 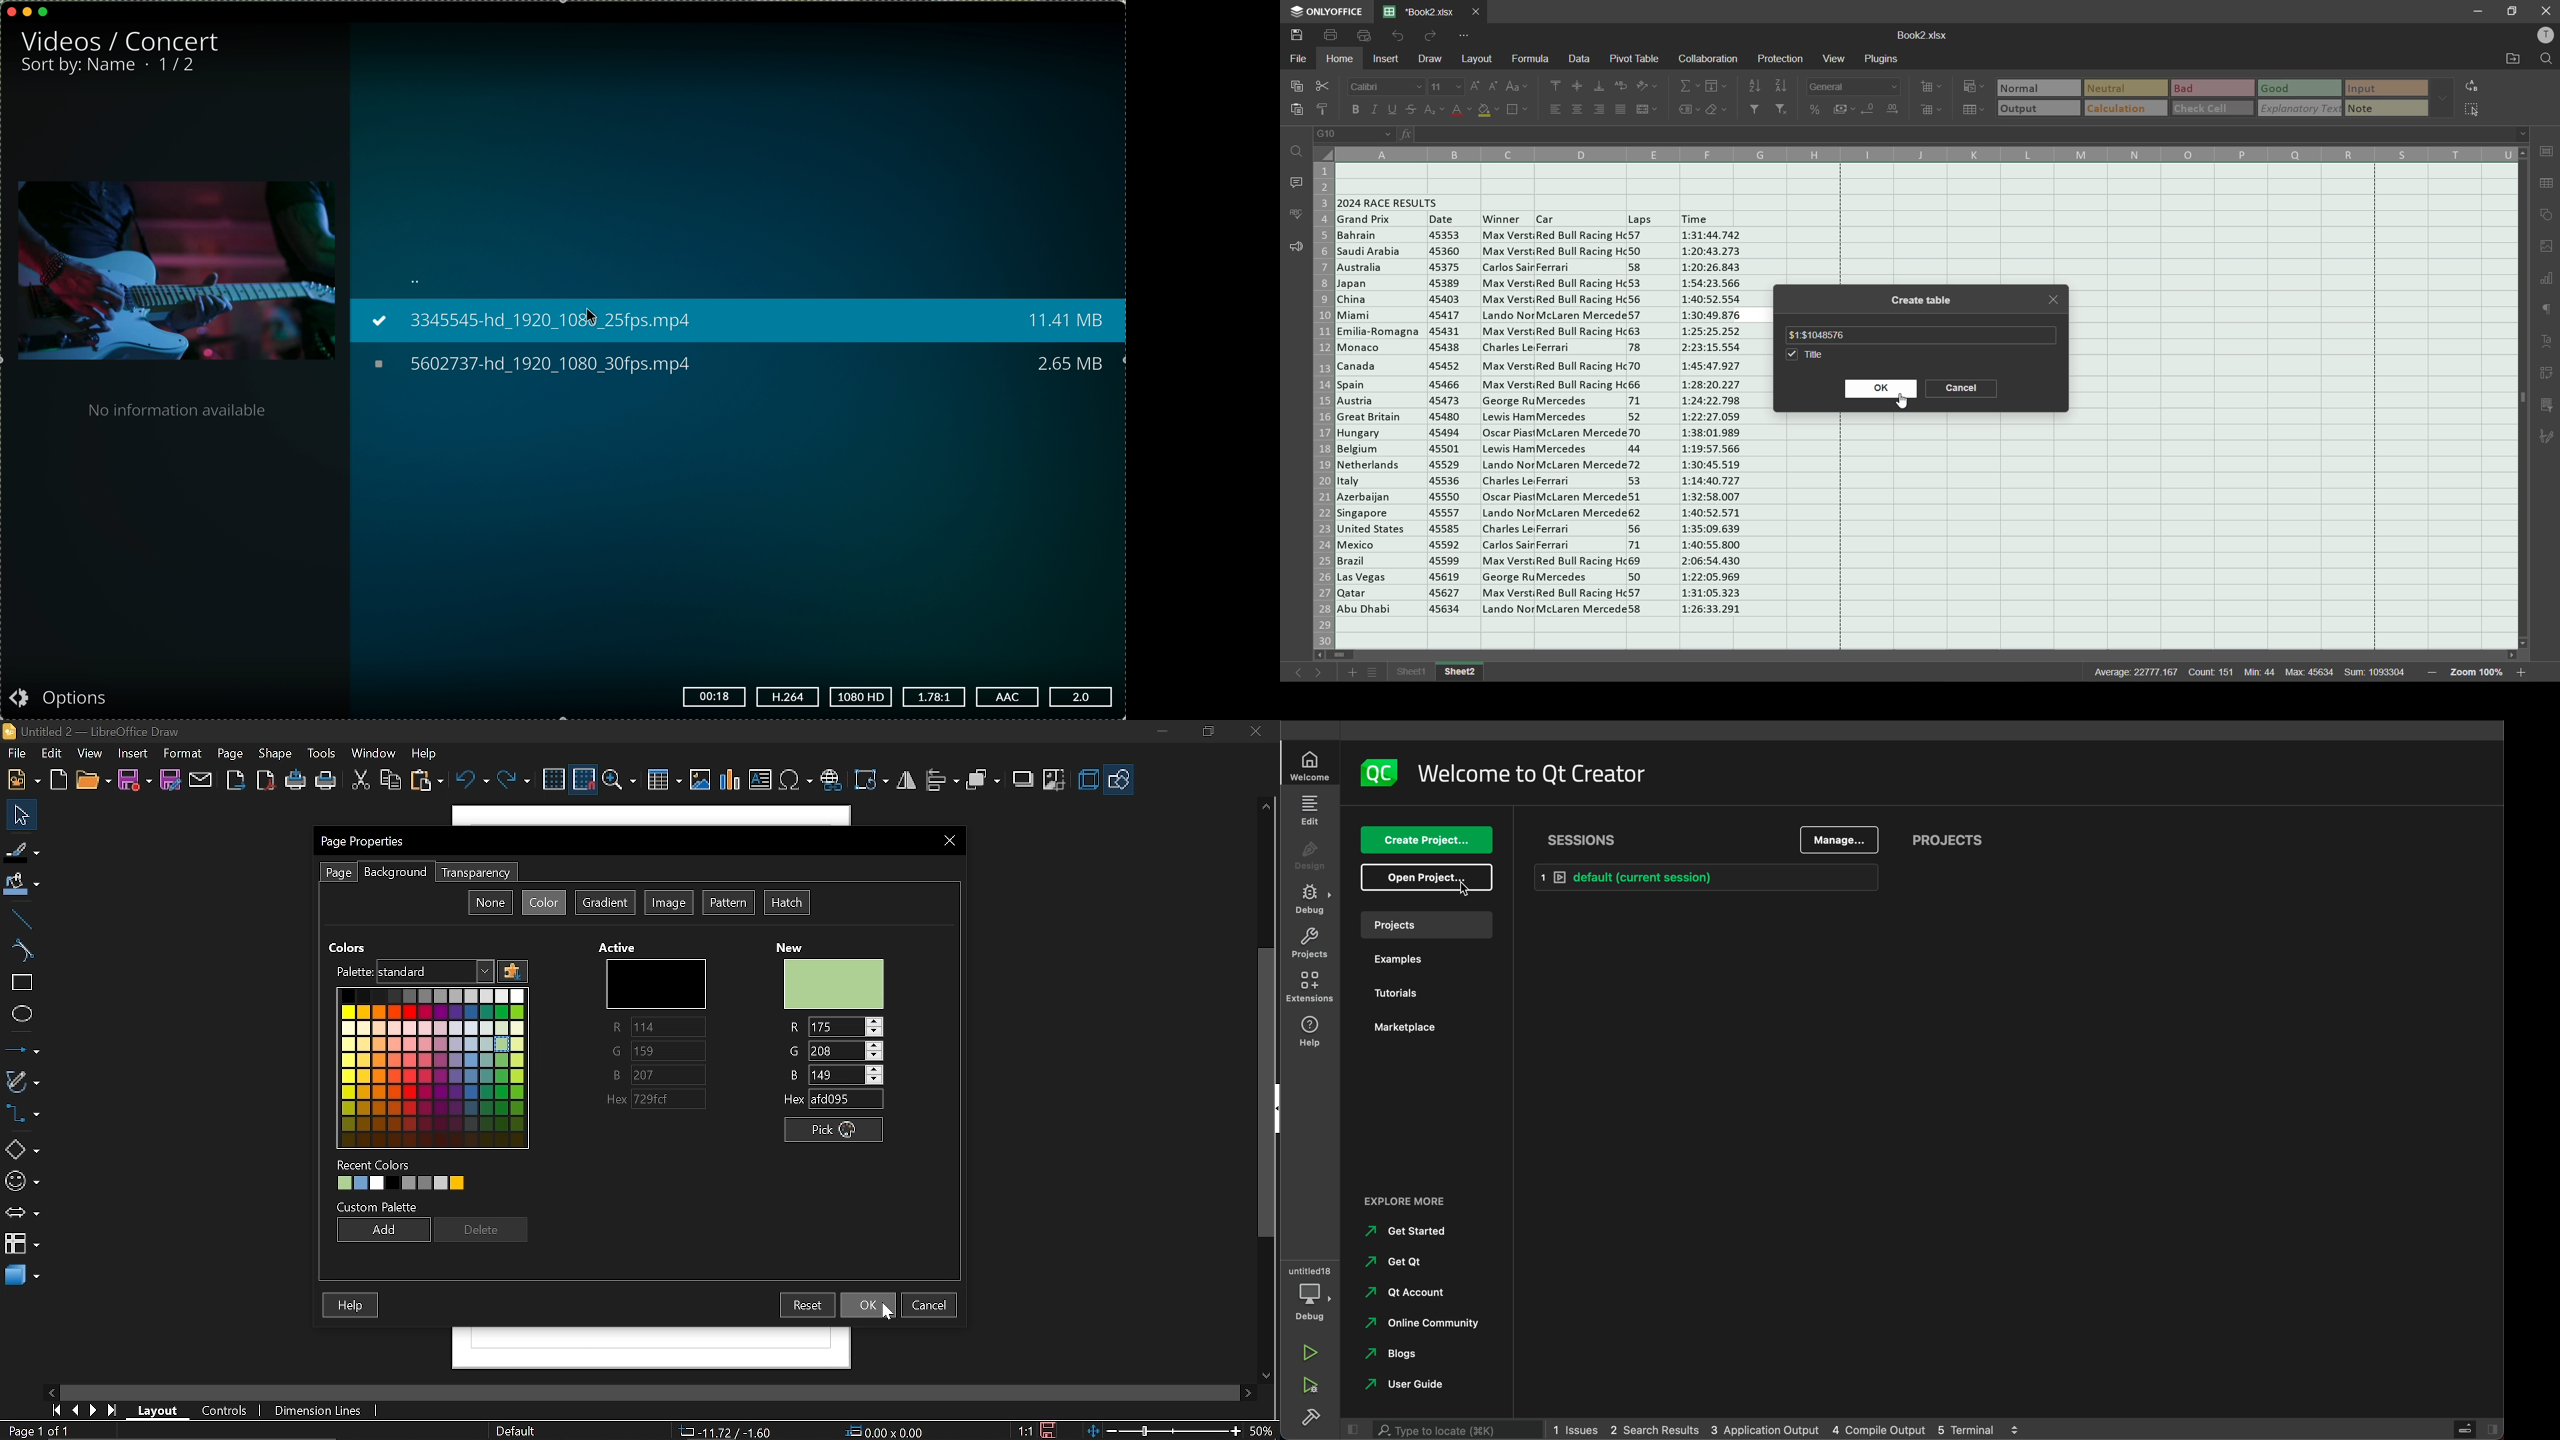 What do you see at coordinates (1024, 1430) in the screenshot?
I see `Scaling factor` at bounding box center [1024, 1430].